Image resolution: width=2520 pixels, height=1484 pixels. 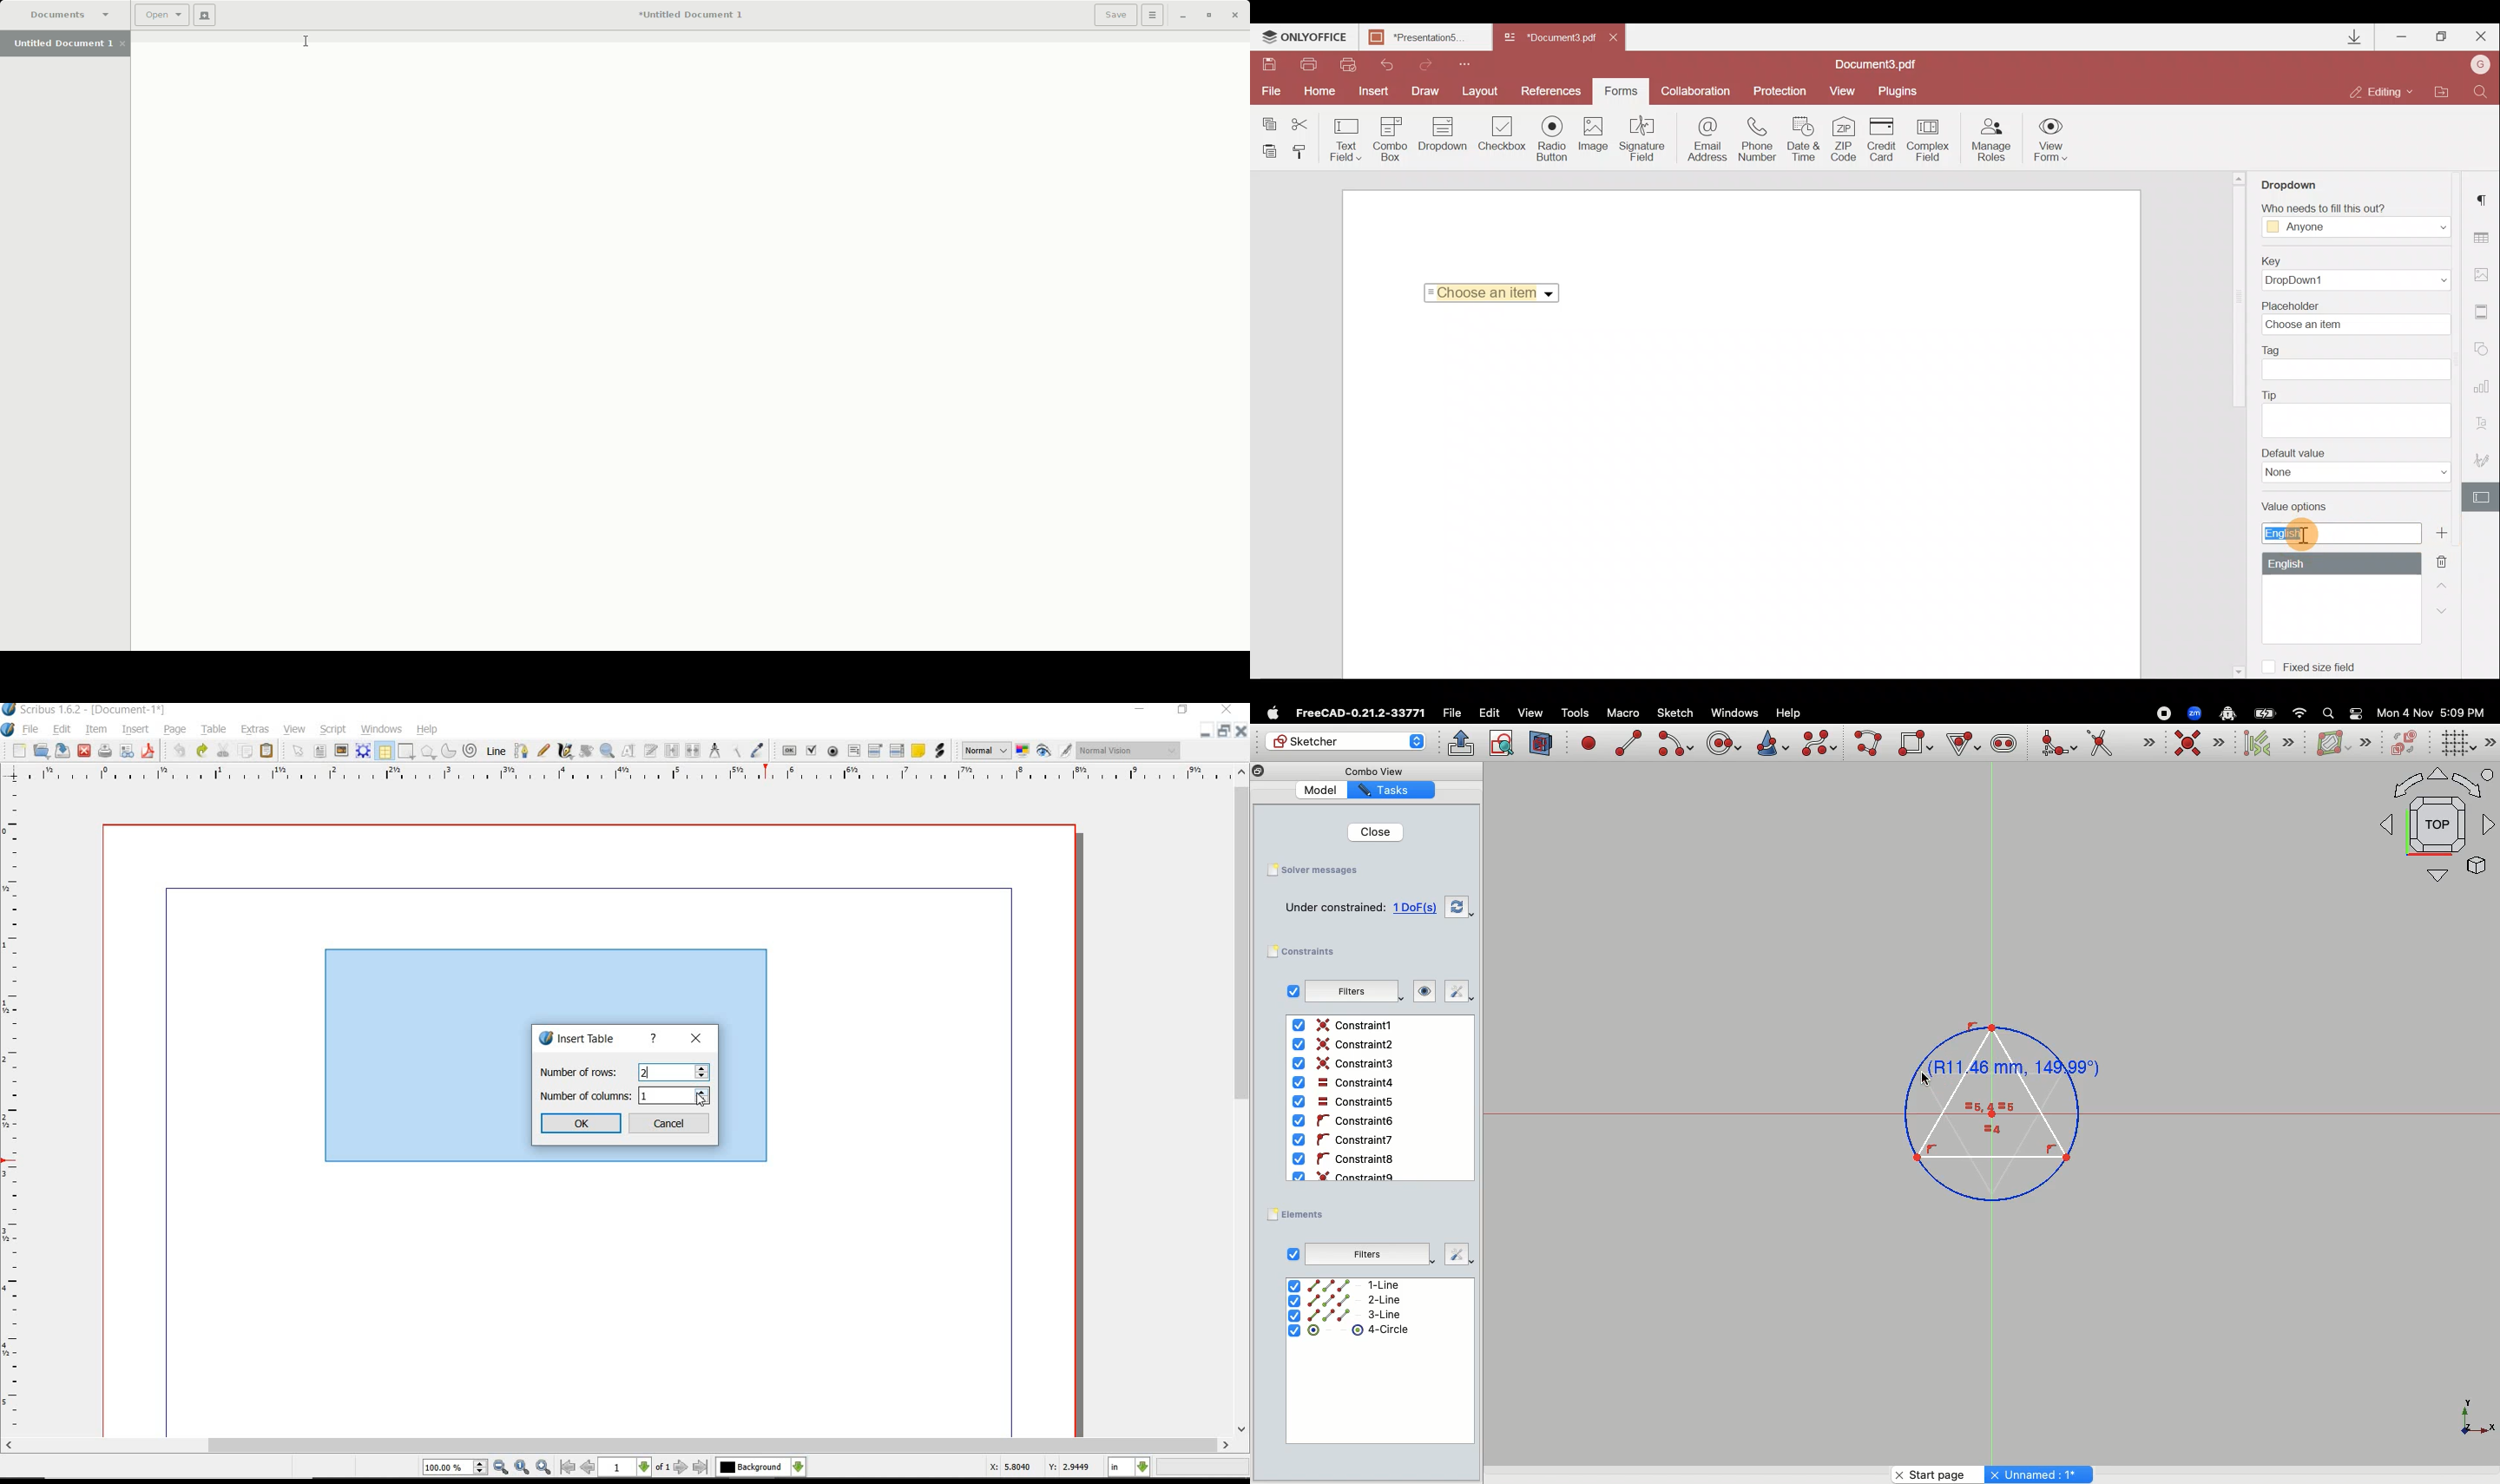 What do you see at coordinates (1317, 870) in the screenshot?
I see `Solver messages` at bounding box center [1317, 870].